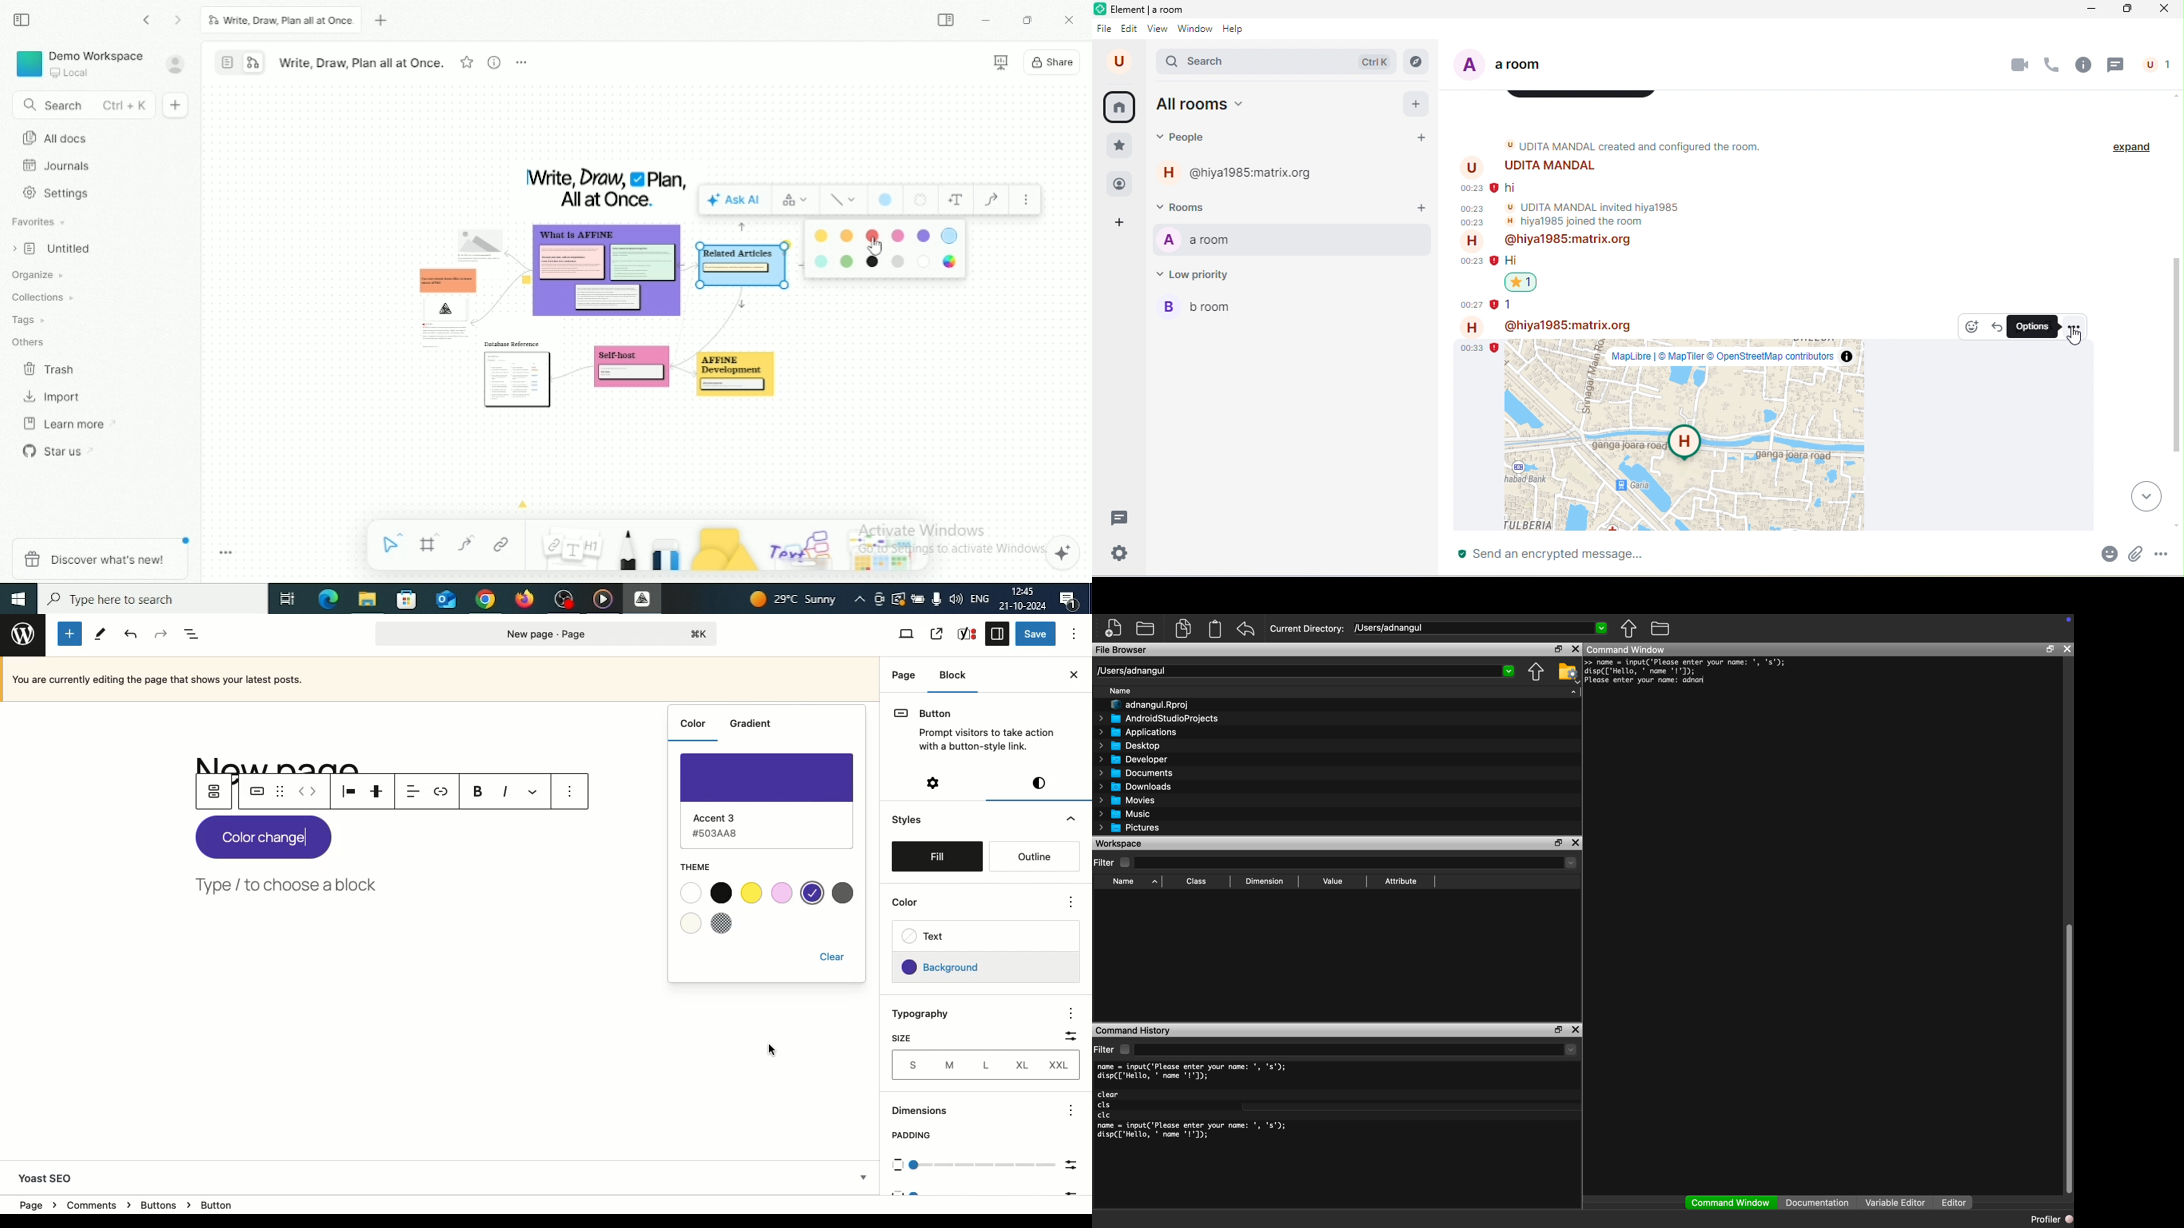  What do you see at coordinates (2106, 553) in the screenshot?
I see `emoji` at bounding box center [2106, 553].